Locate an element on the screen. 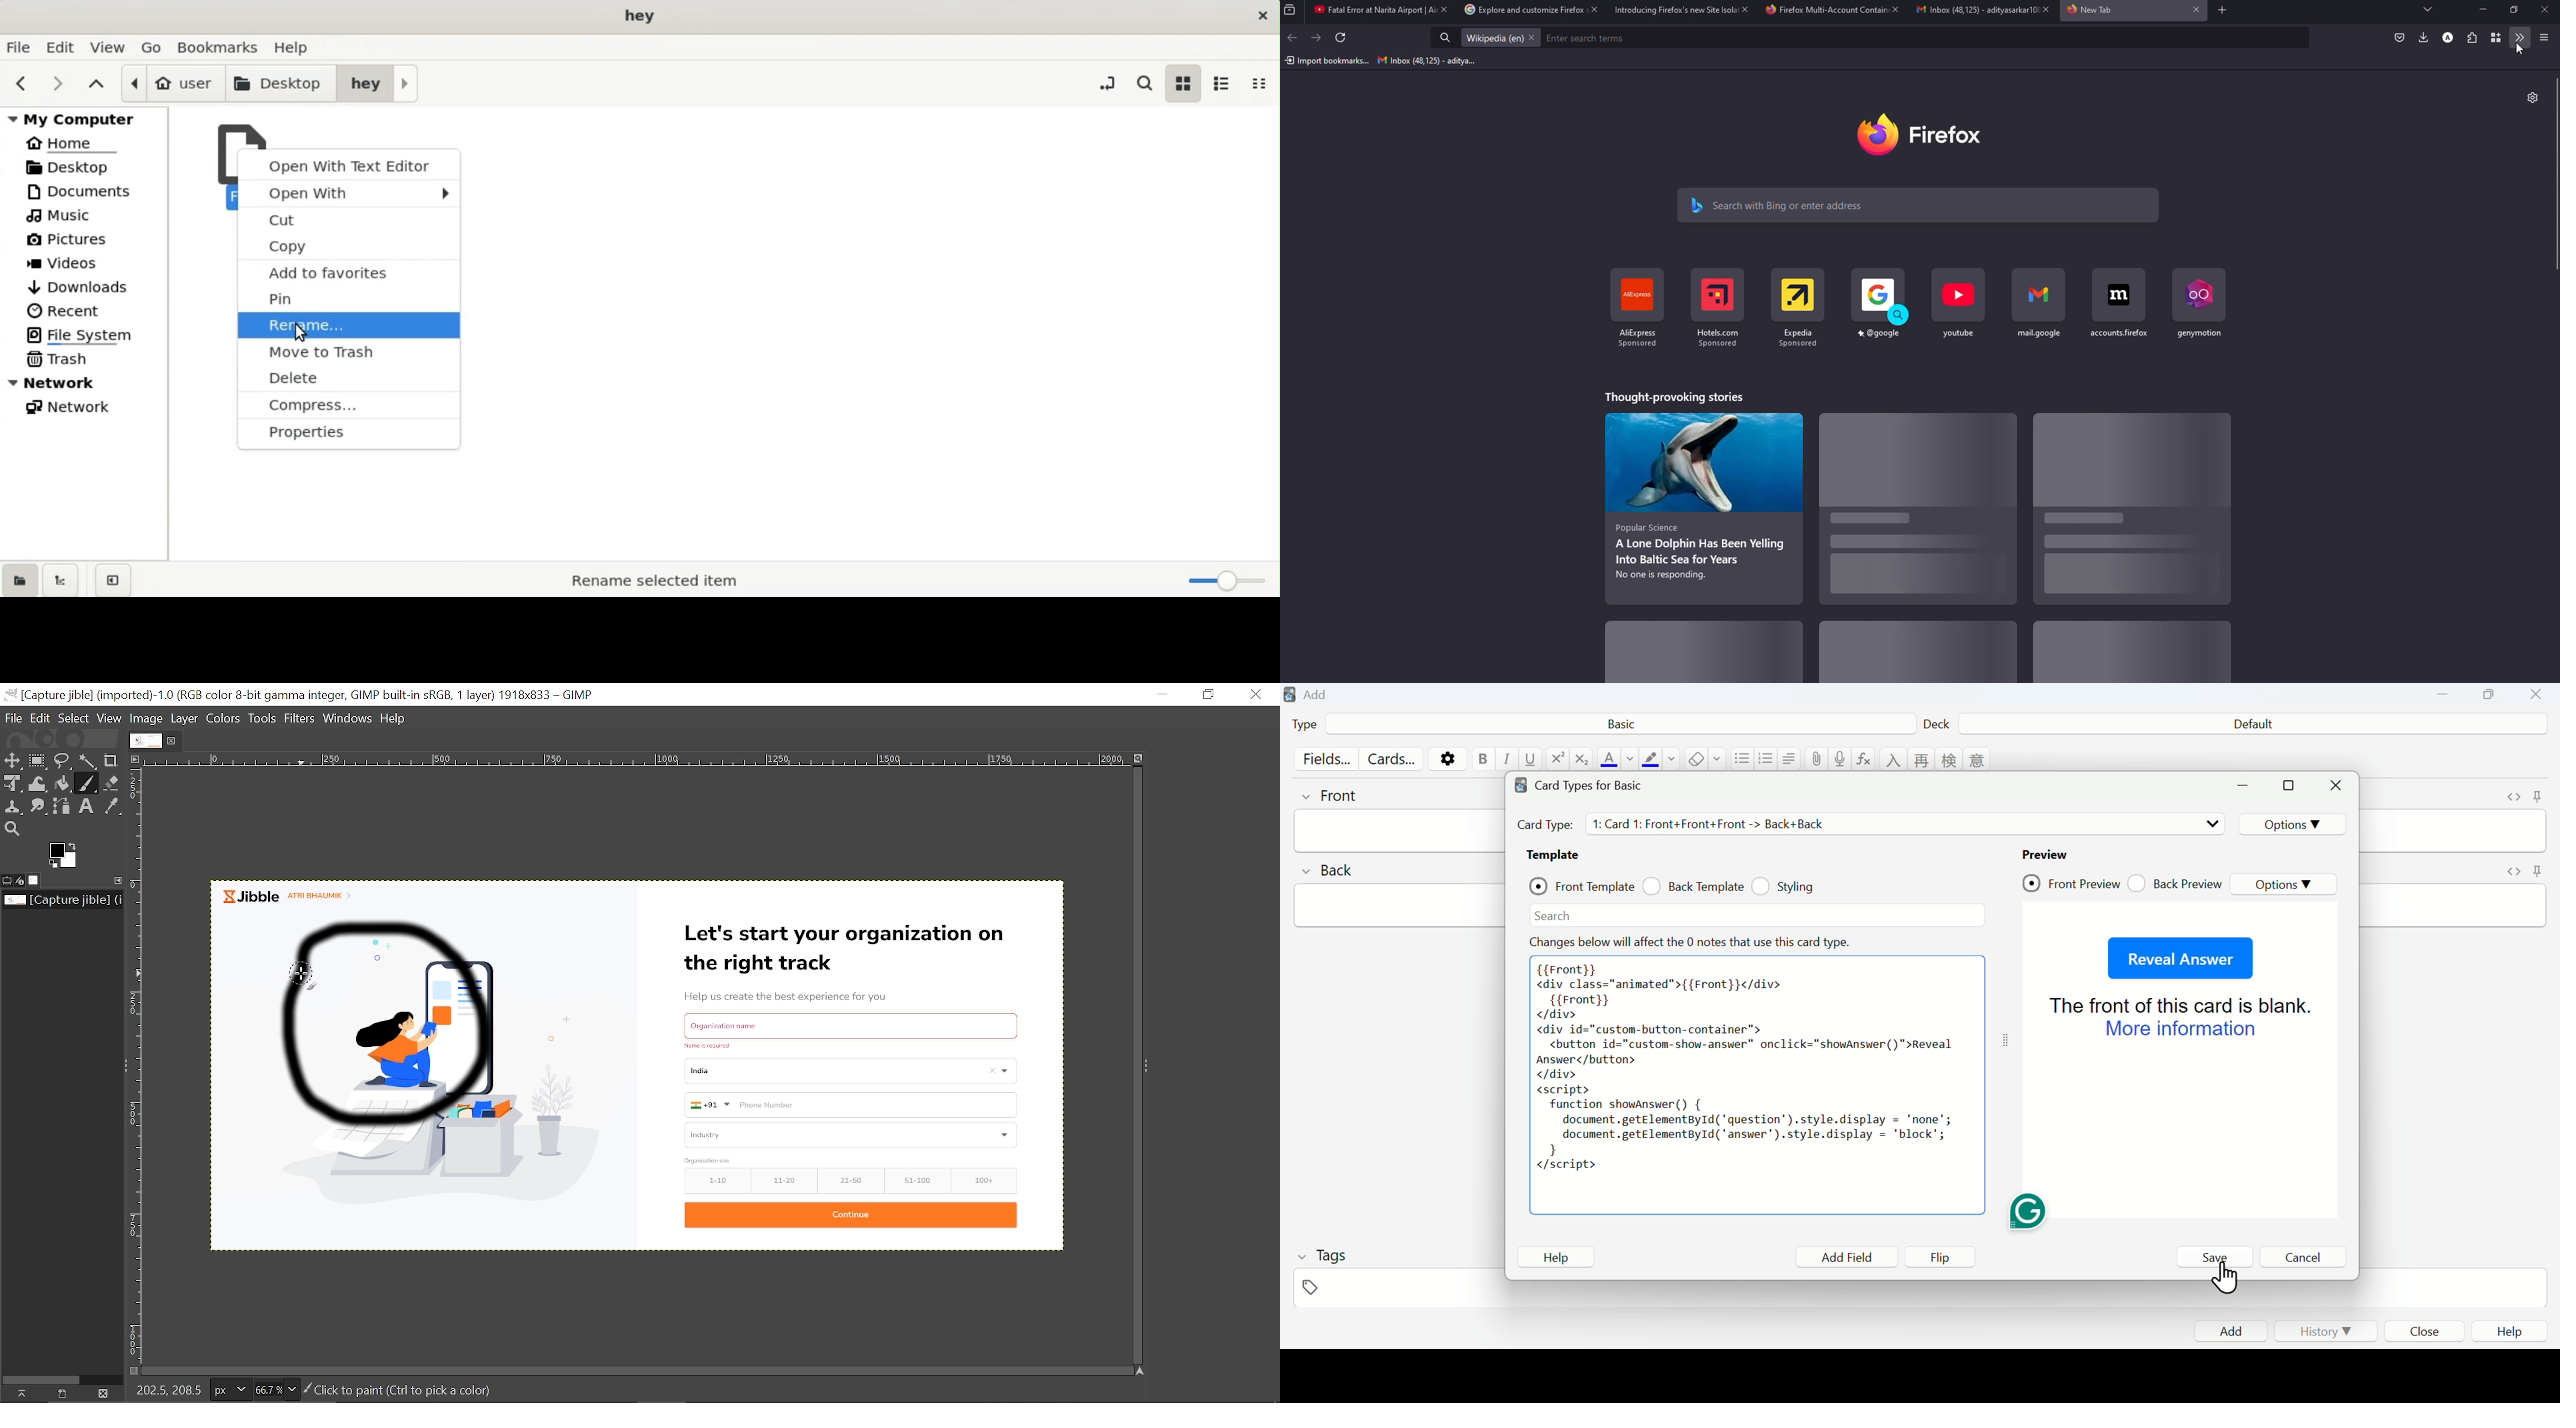 The width and height of the screenshot is (2576, 1428). enter search is located at coordinates (1589, 38).